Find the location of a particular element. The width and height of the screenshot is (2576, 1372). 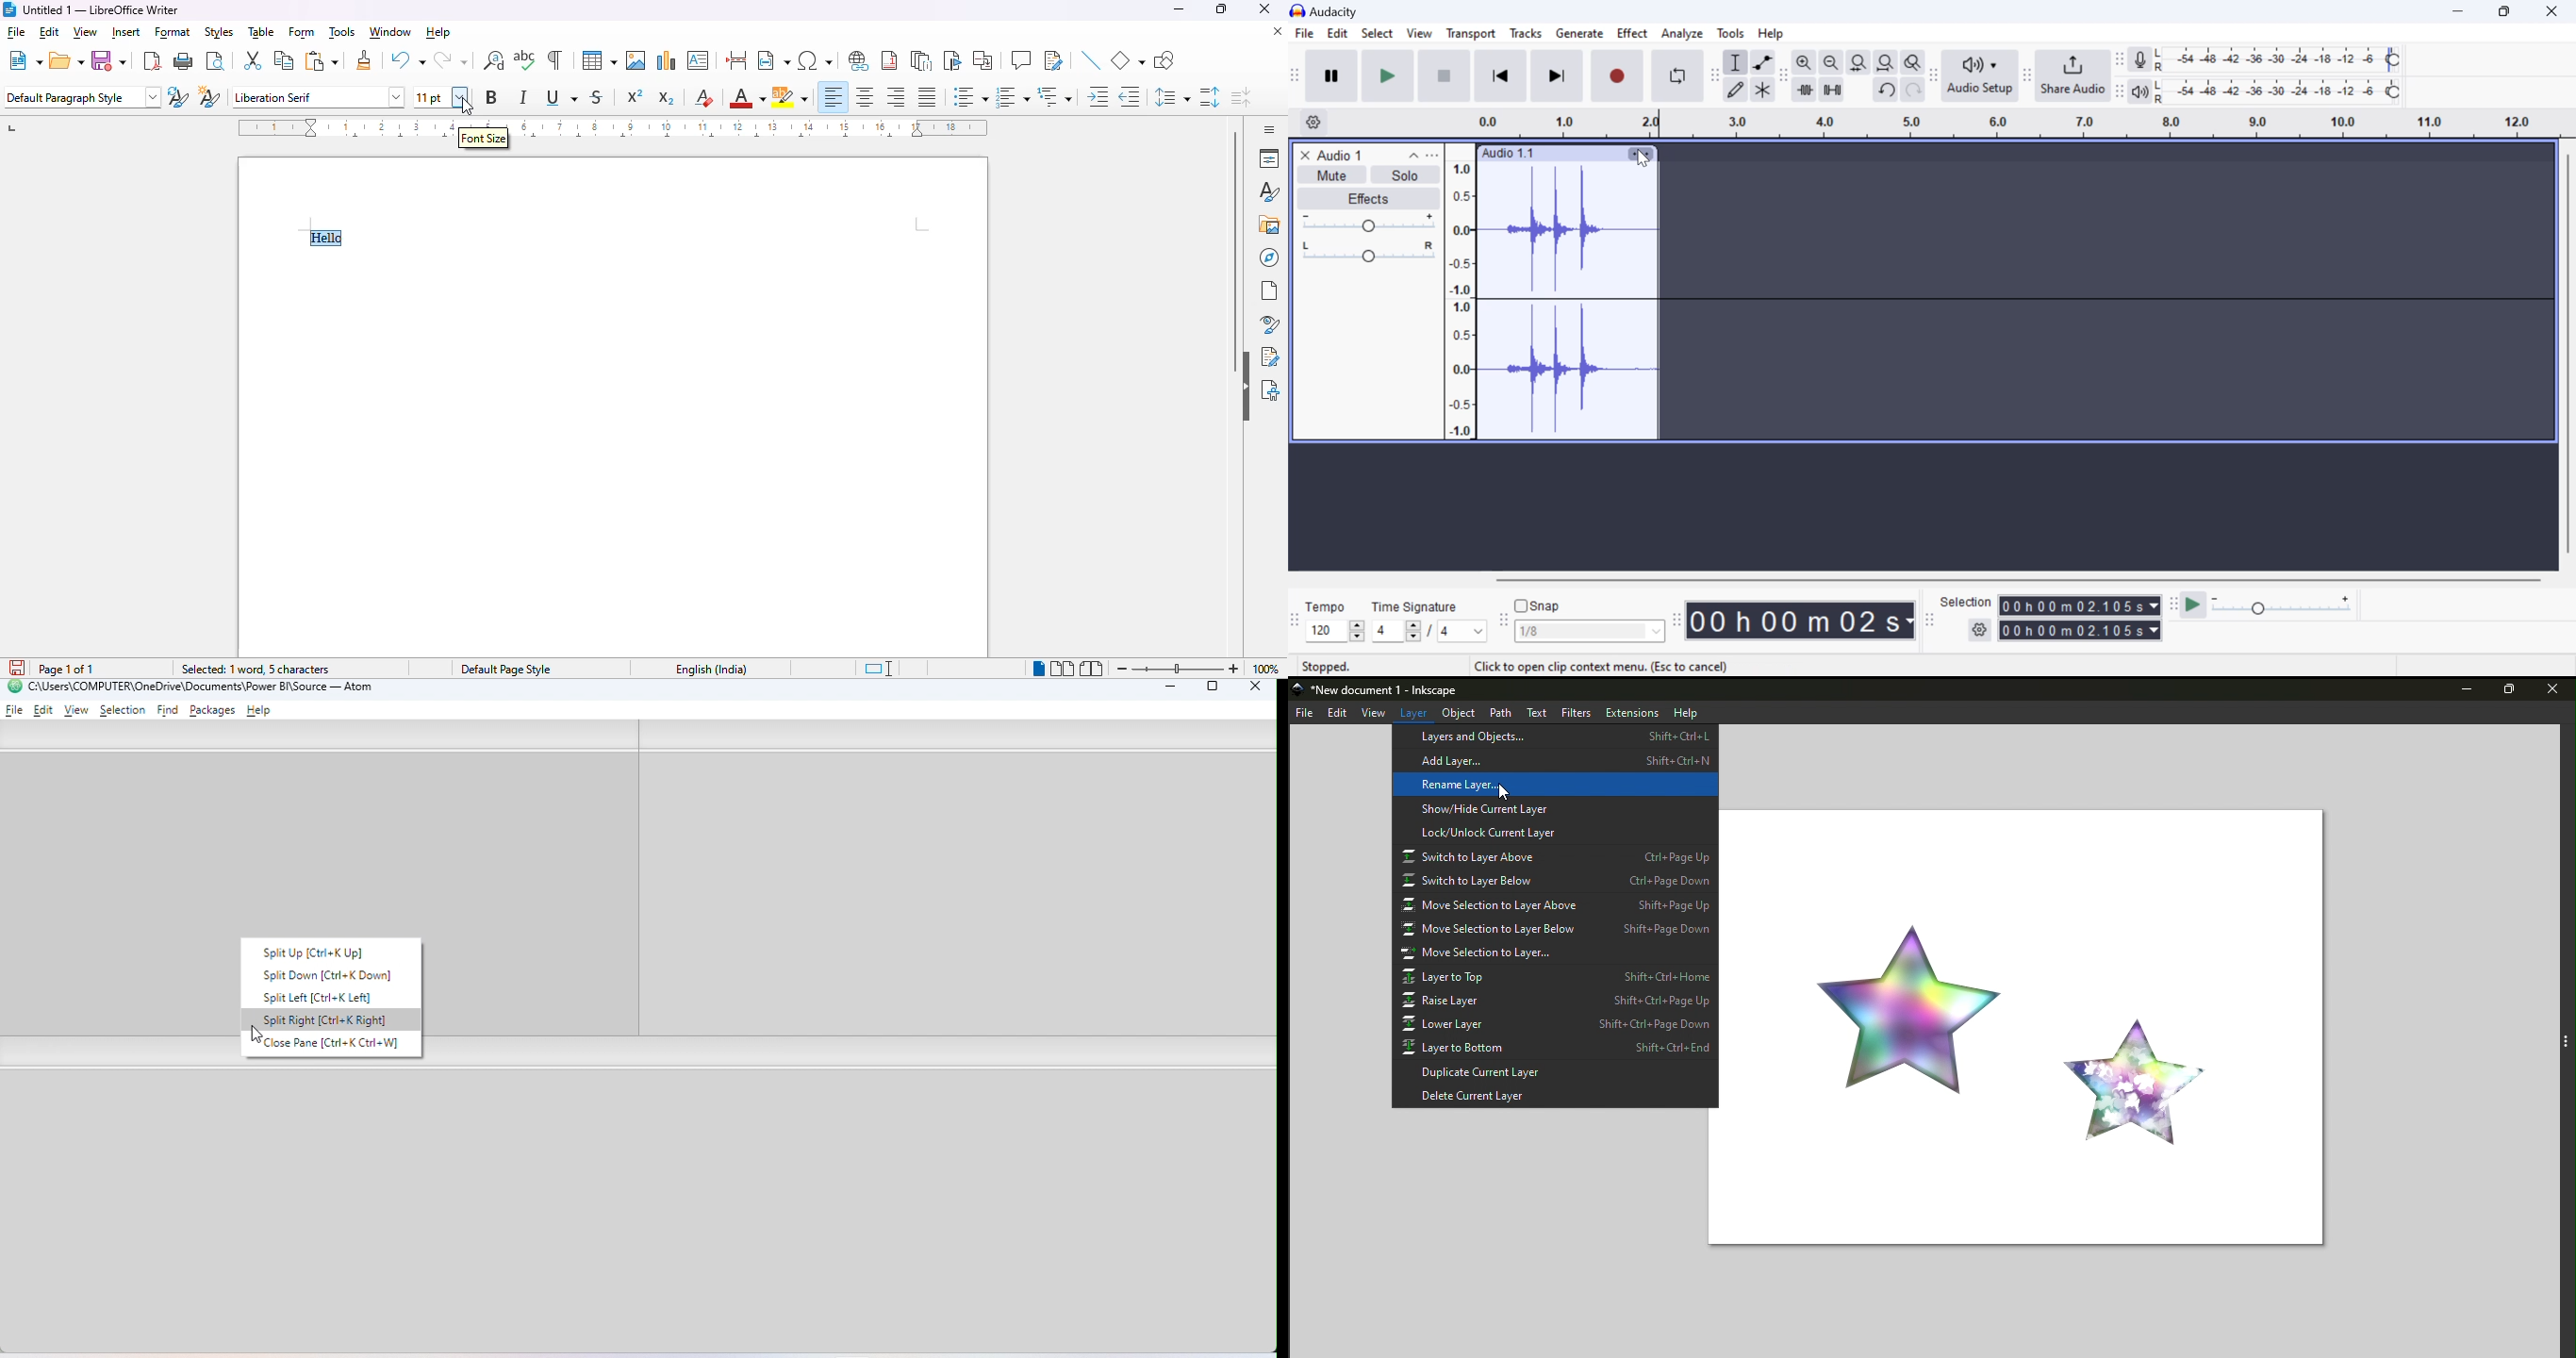

Minimize is located at coordinates (1166, 689).